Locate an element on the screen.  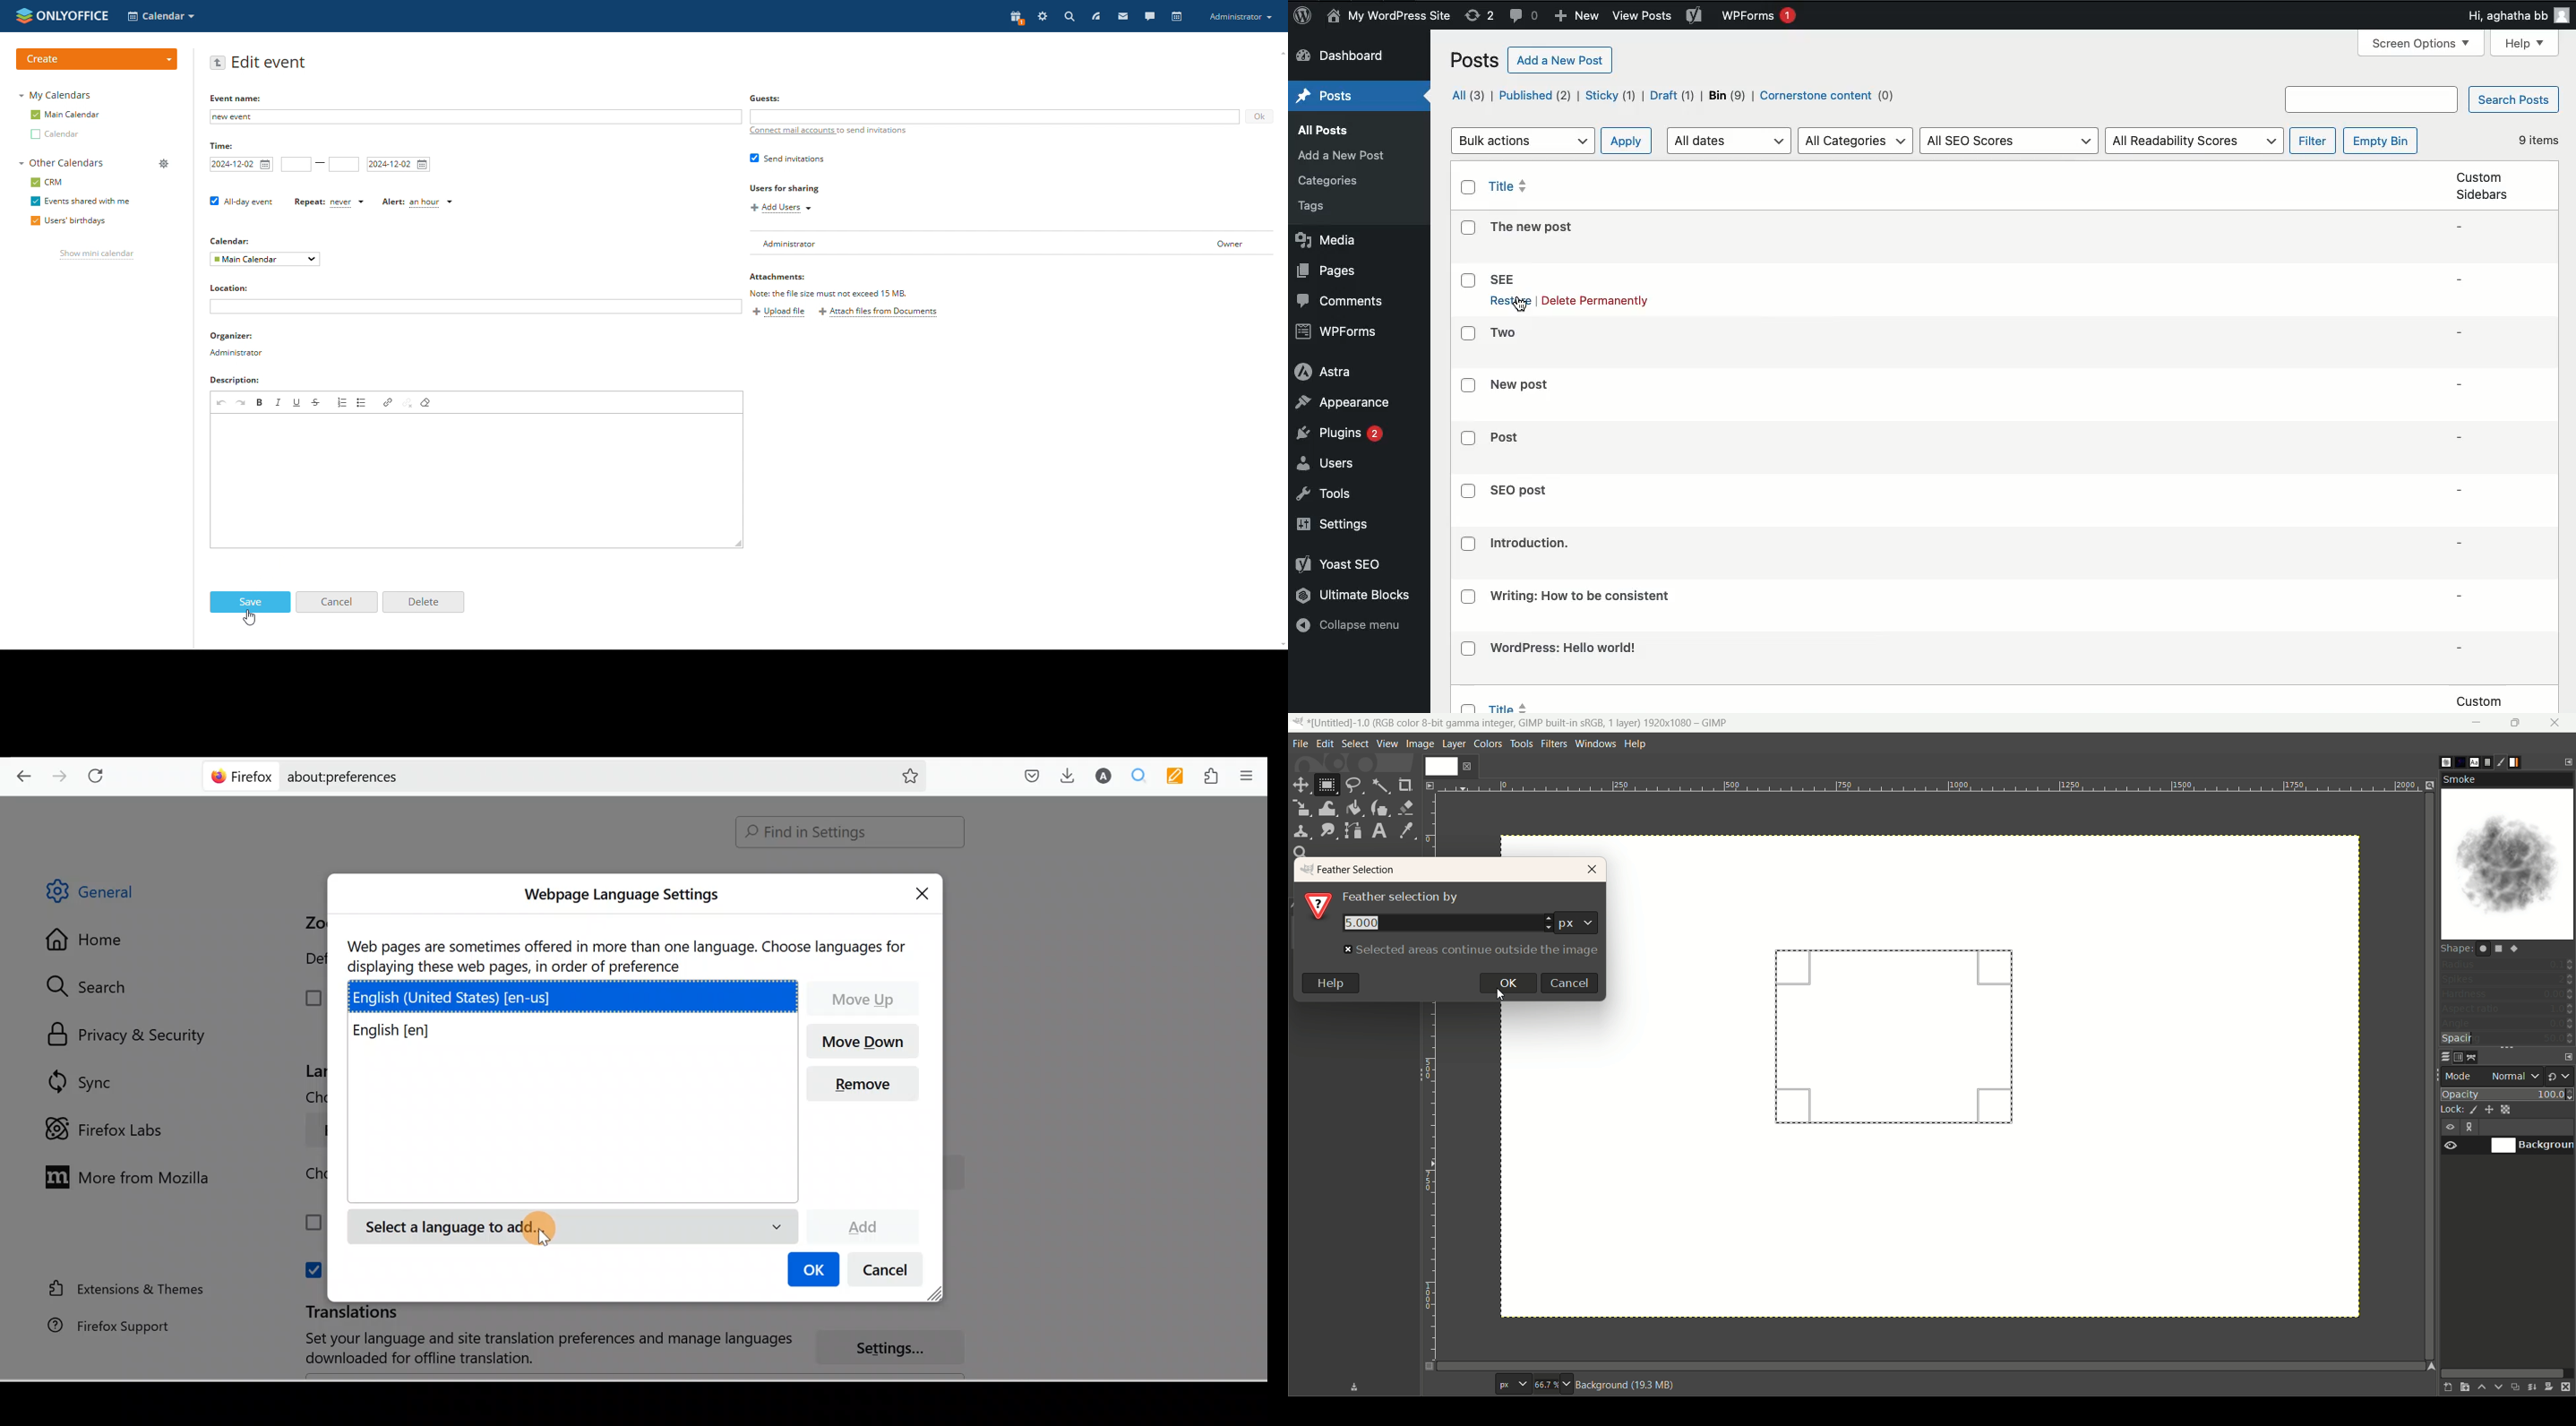
switch to another group of modes is located at coordinates (2559, 1076).